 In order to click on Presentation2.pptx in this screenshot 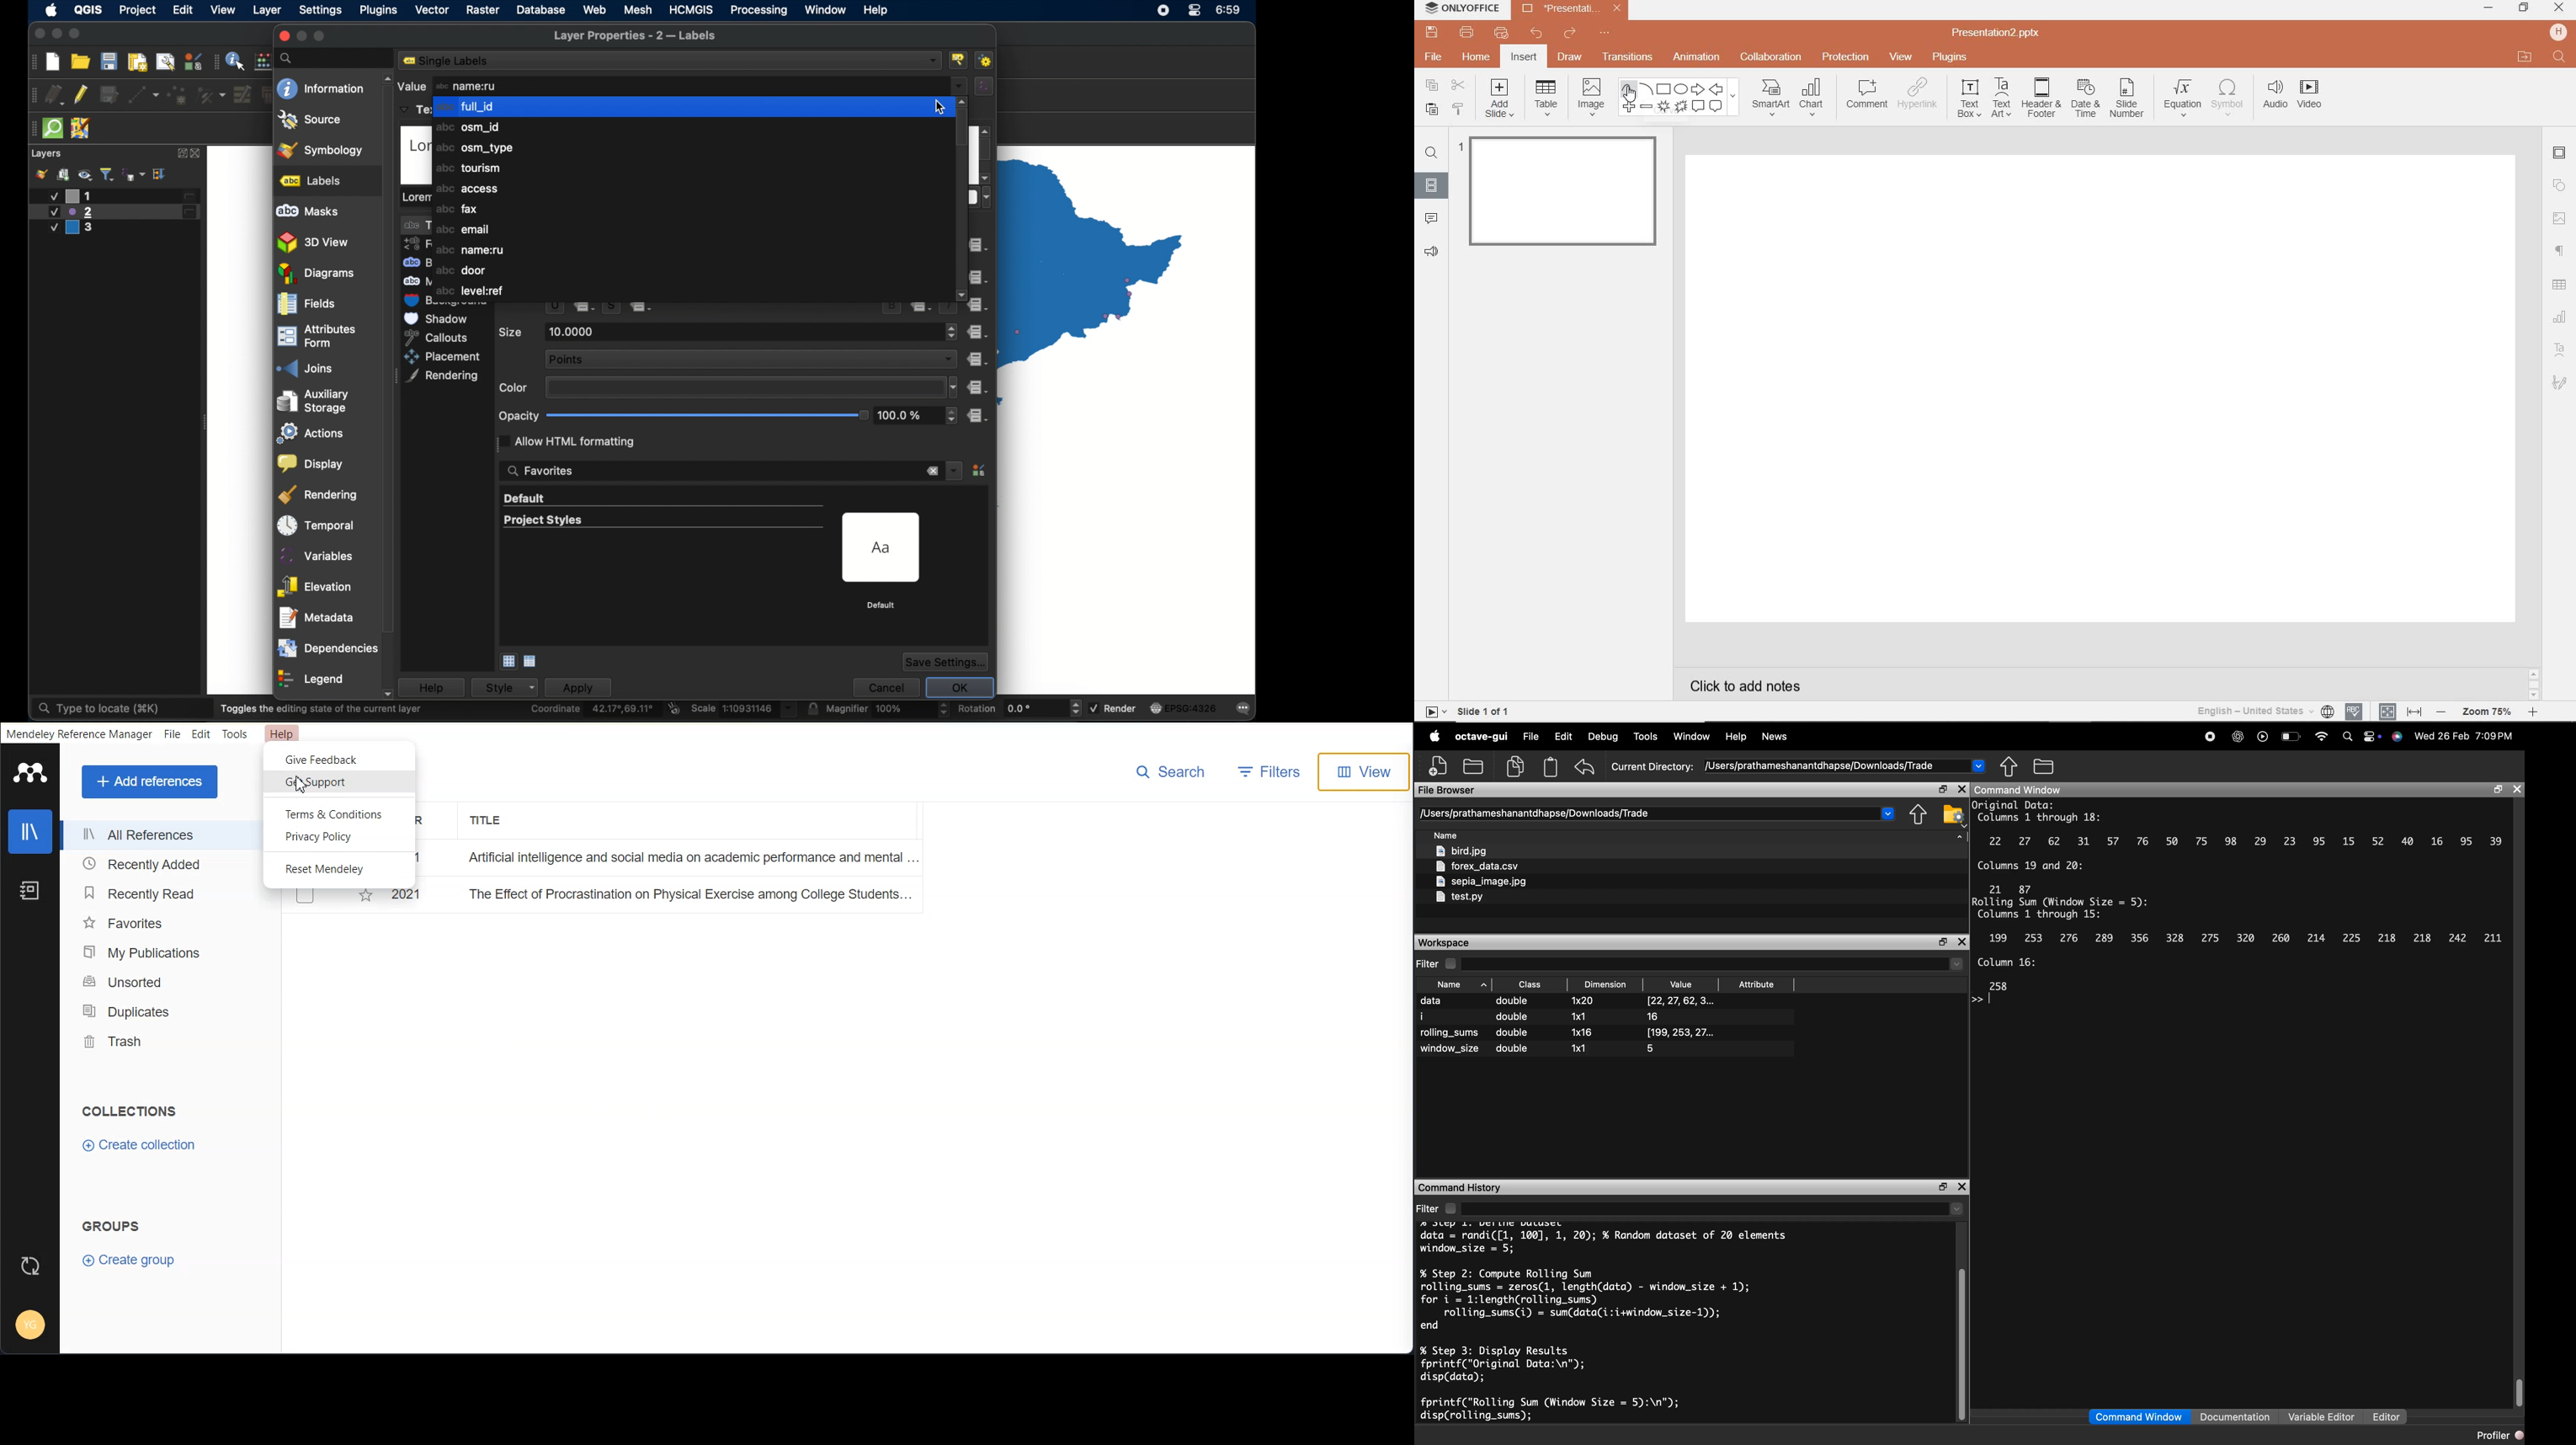, I will do `click(1571, 11)`.